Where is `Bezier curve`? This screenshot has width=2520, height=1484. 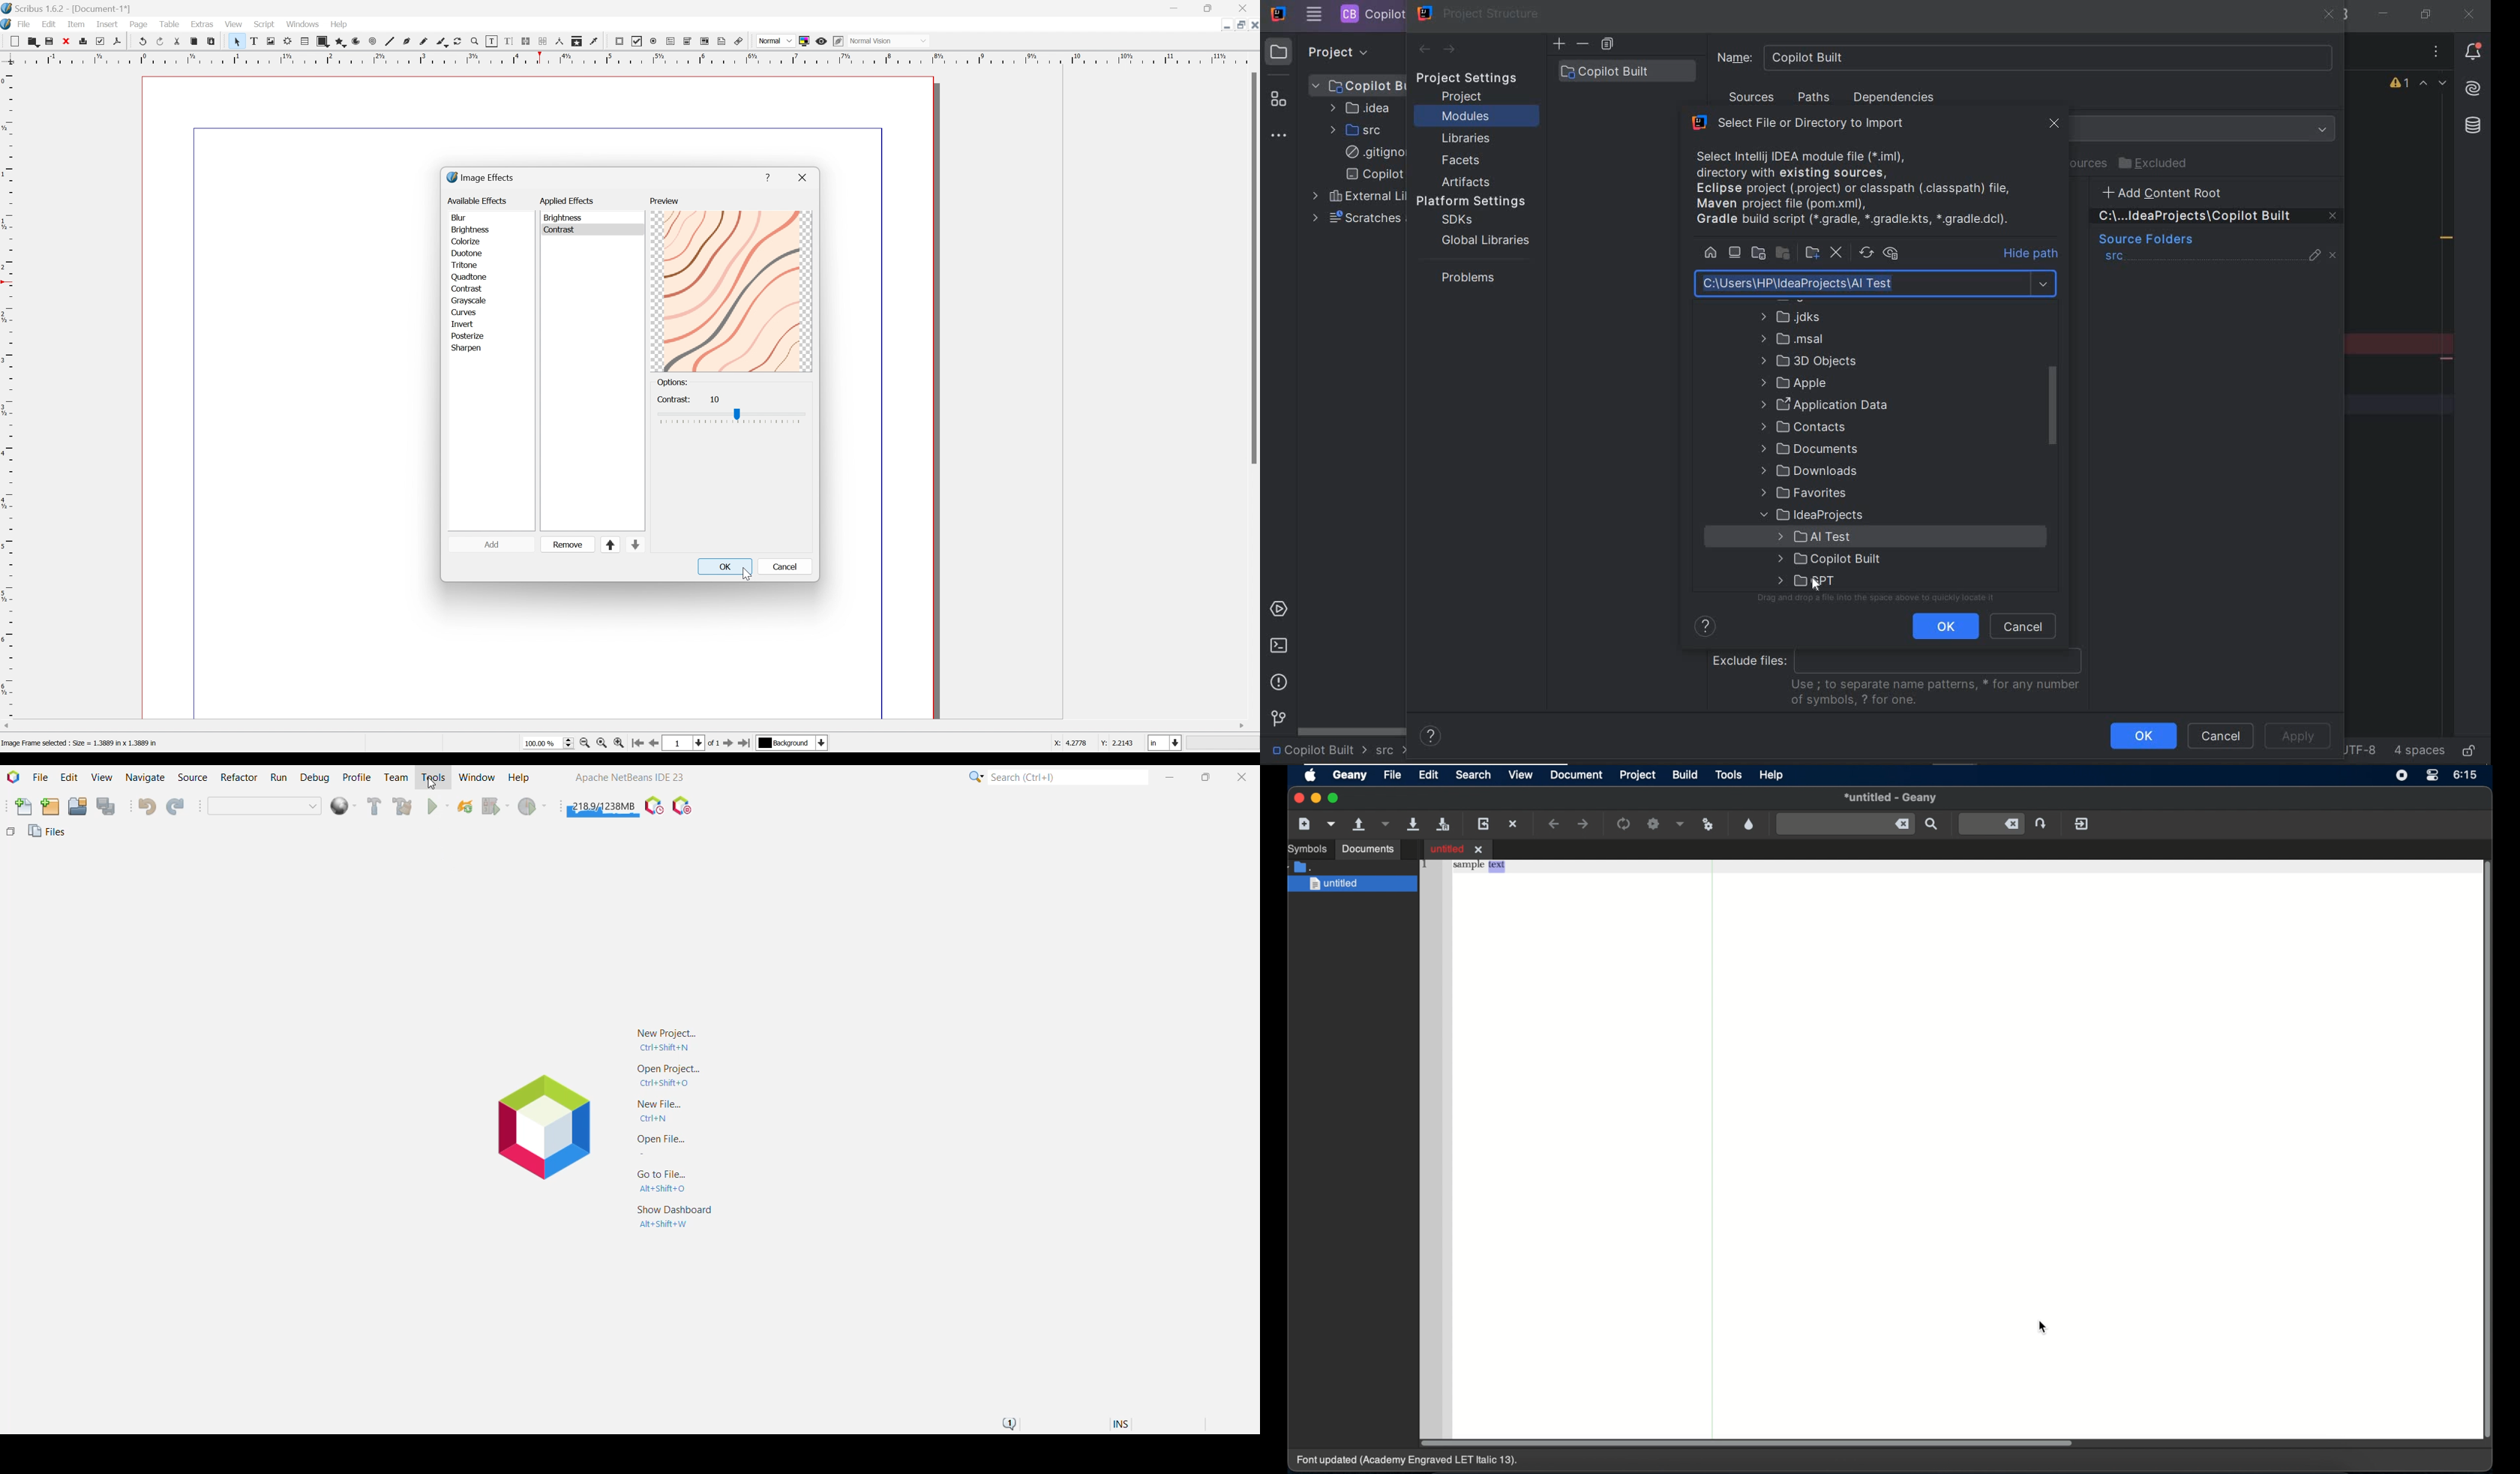 Bezier curve is located at coordinates (409, 39).